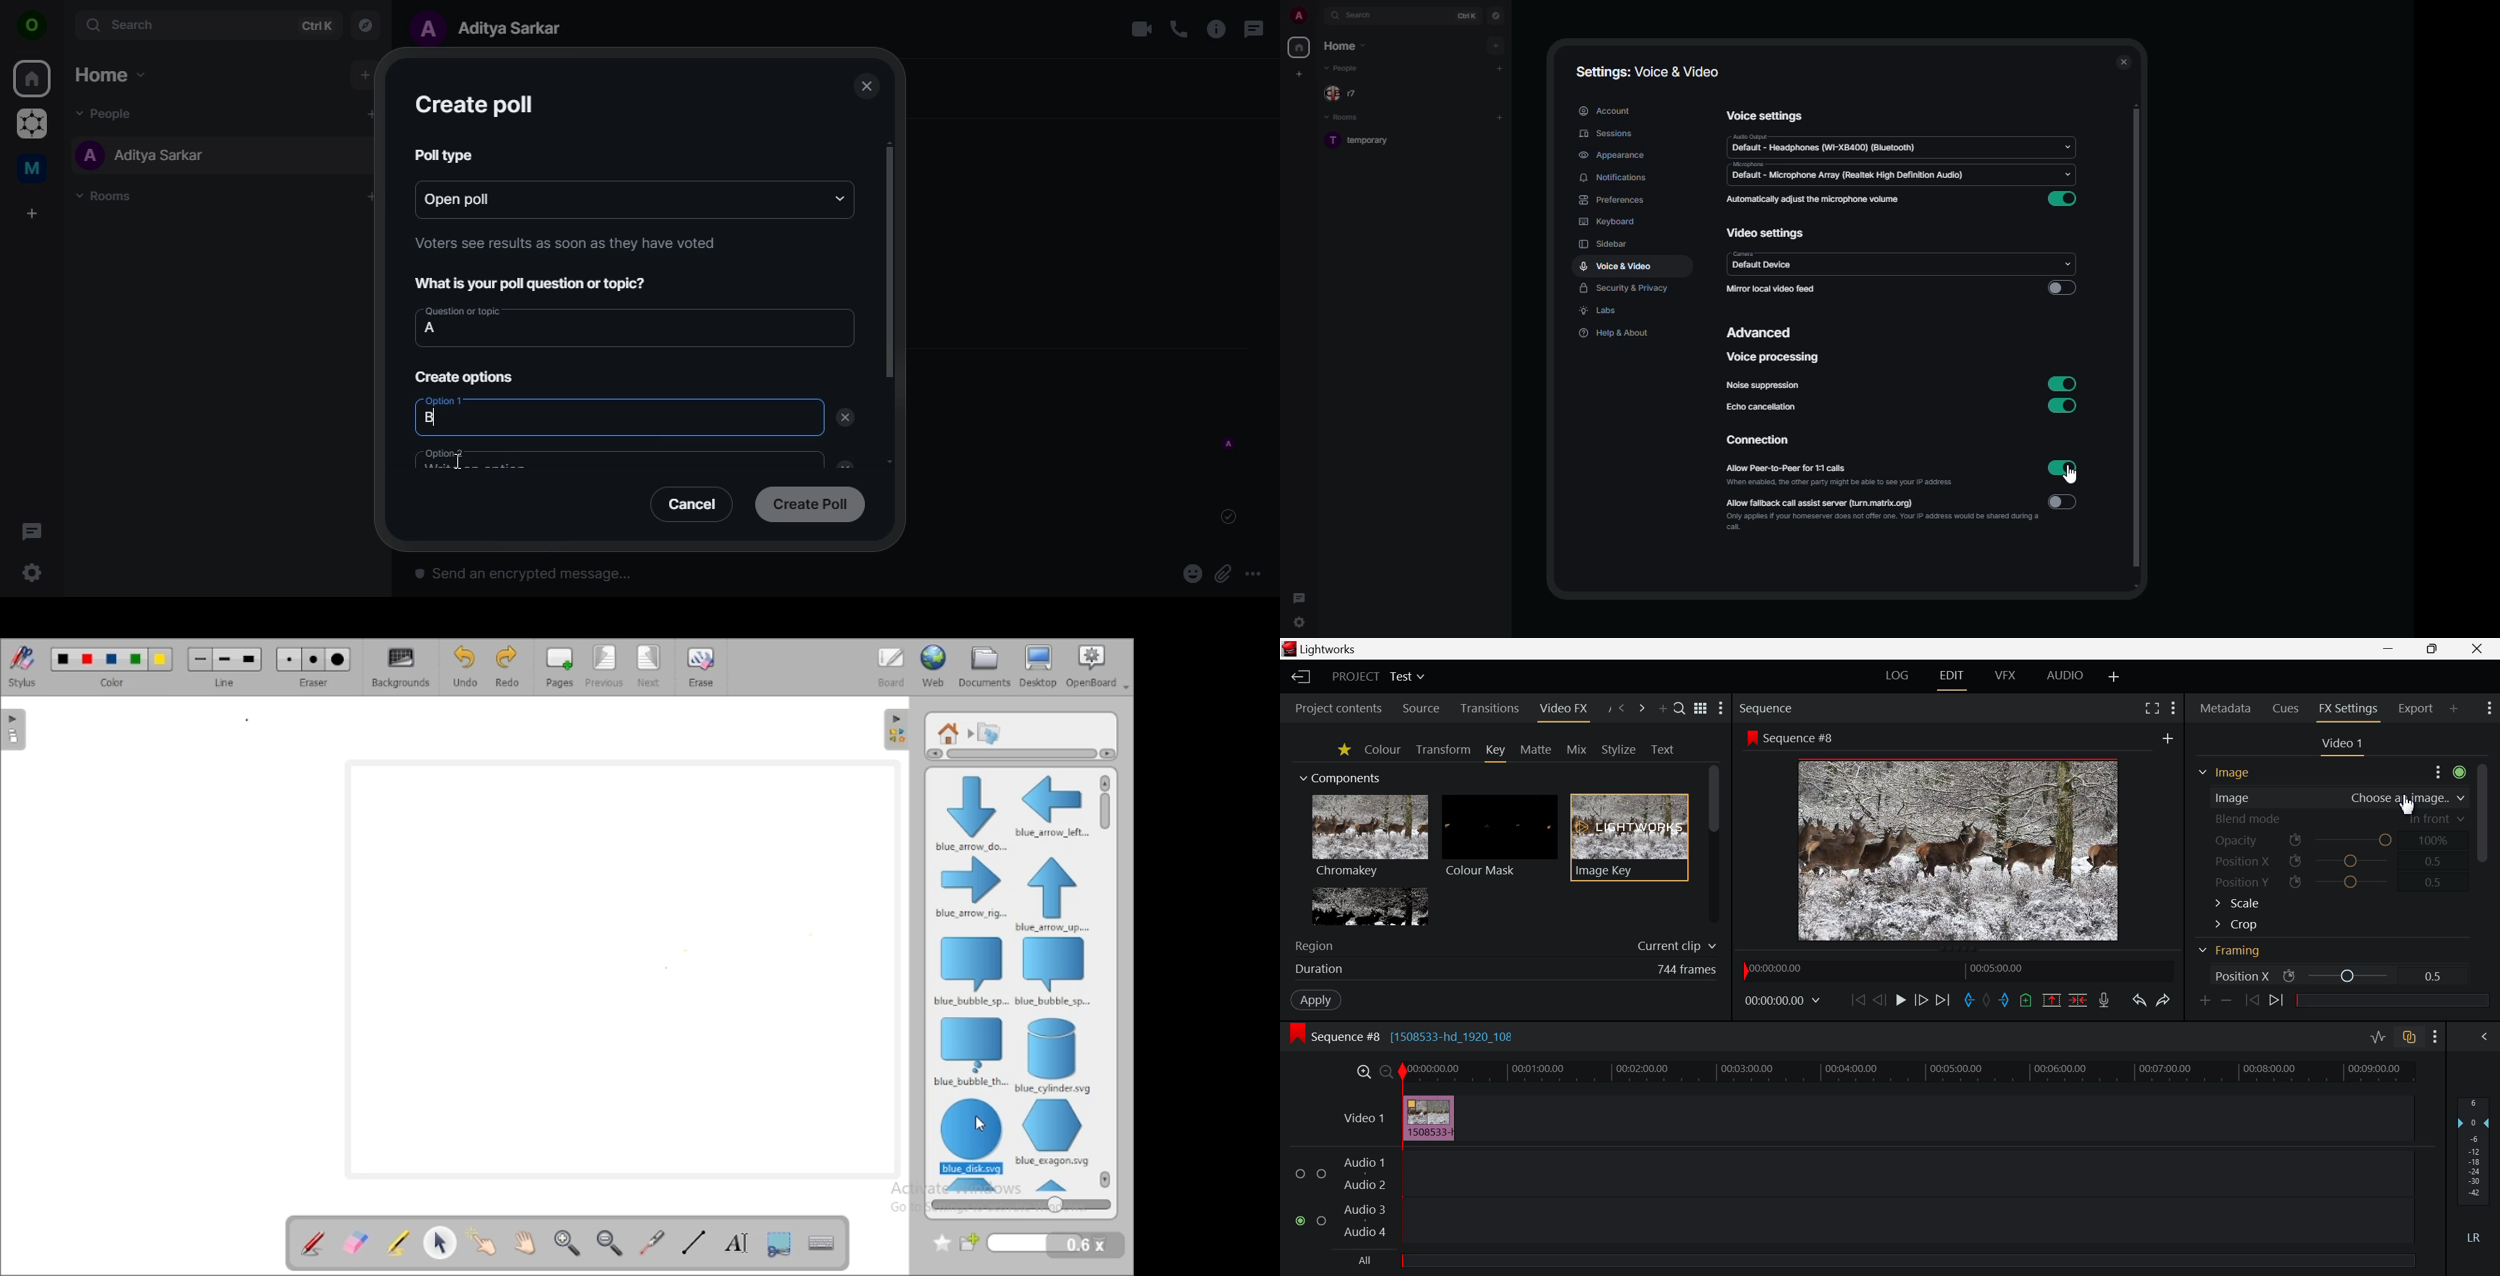 The image size is (2520, 1288). Describe the element at coordinates (32, 126) in the screenshot. I see `graoheneos` at that location.